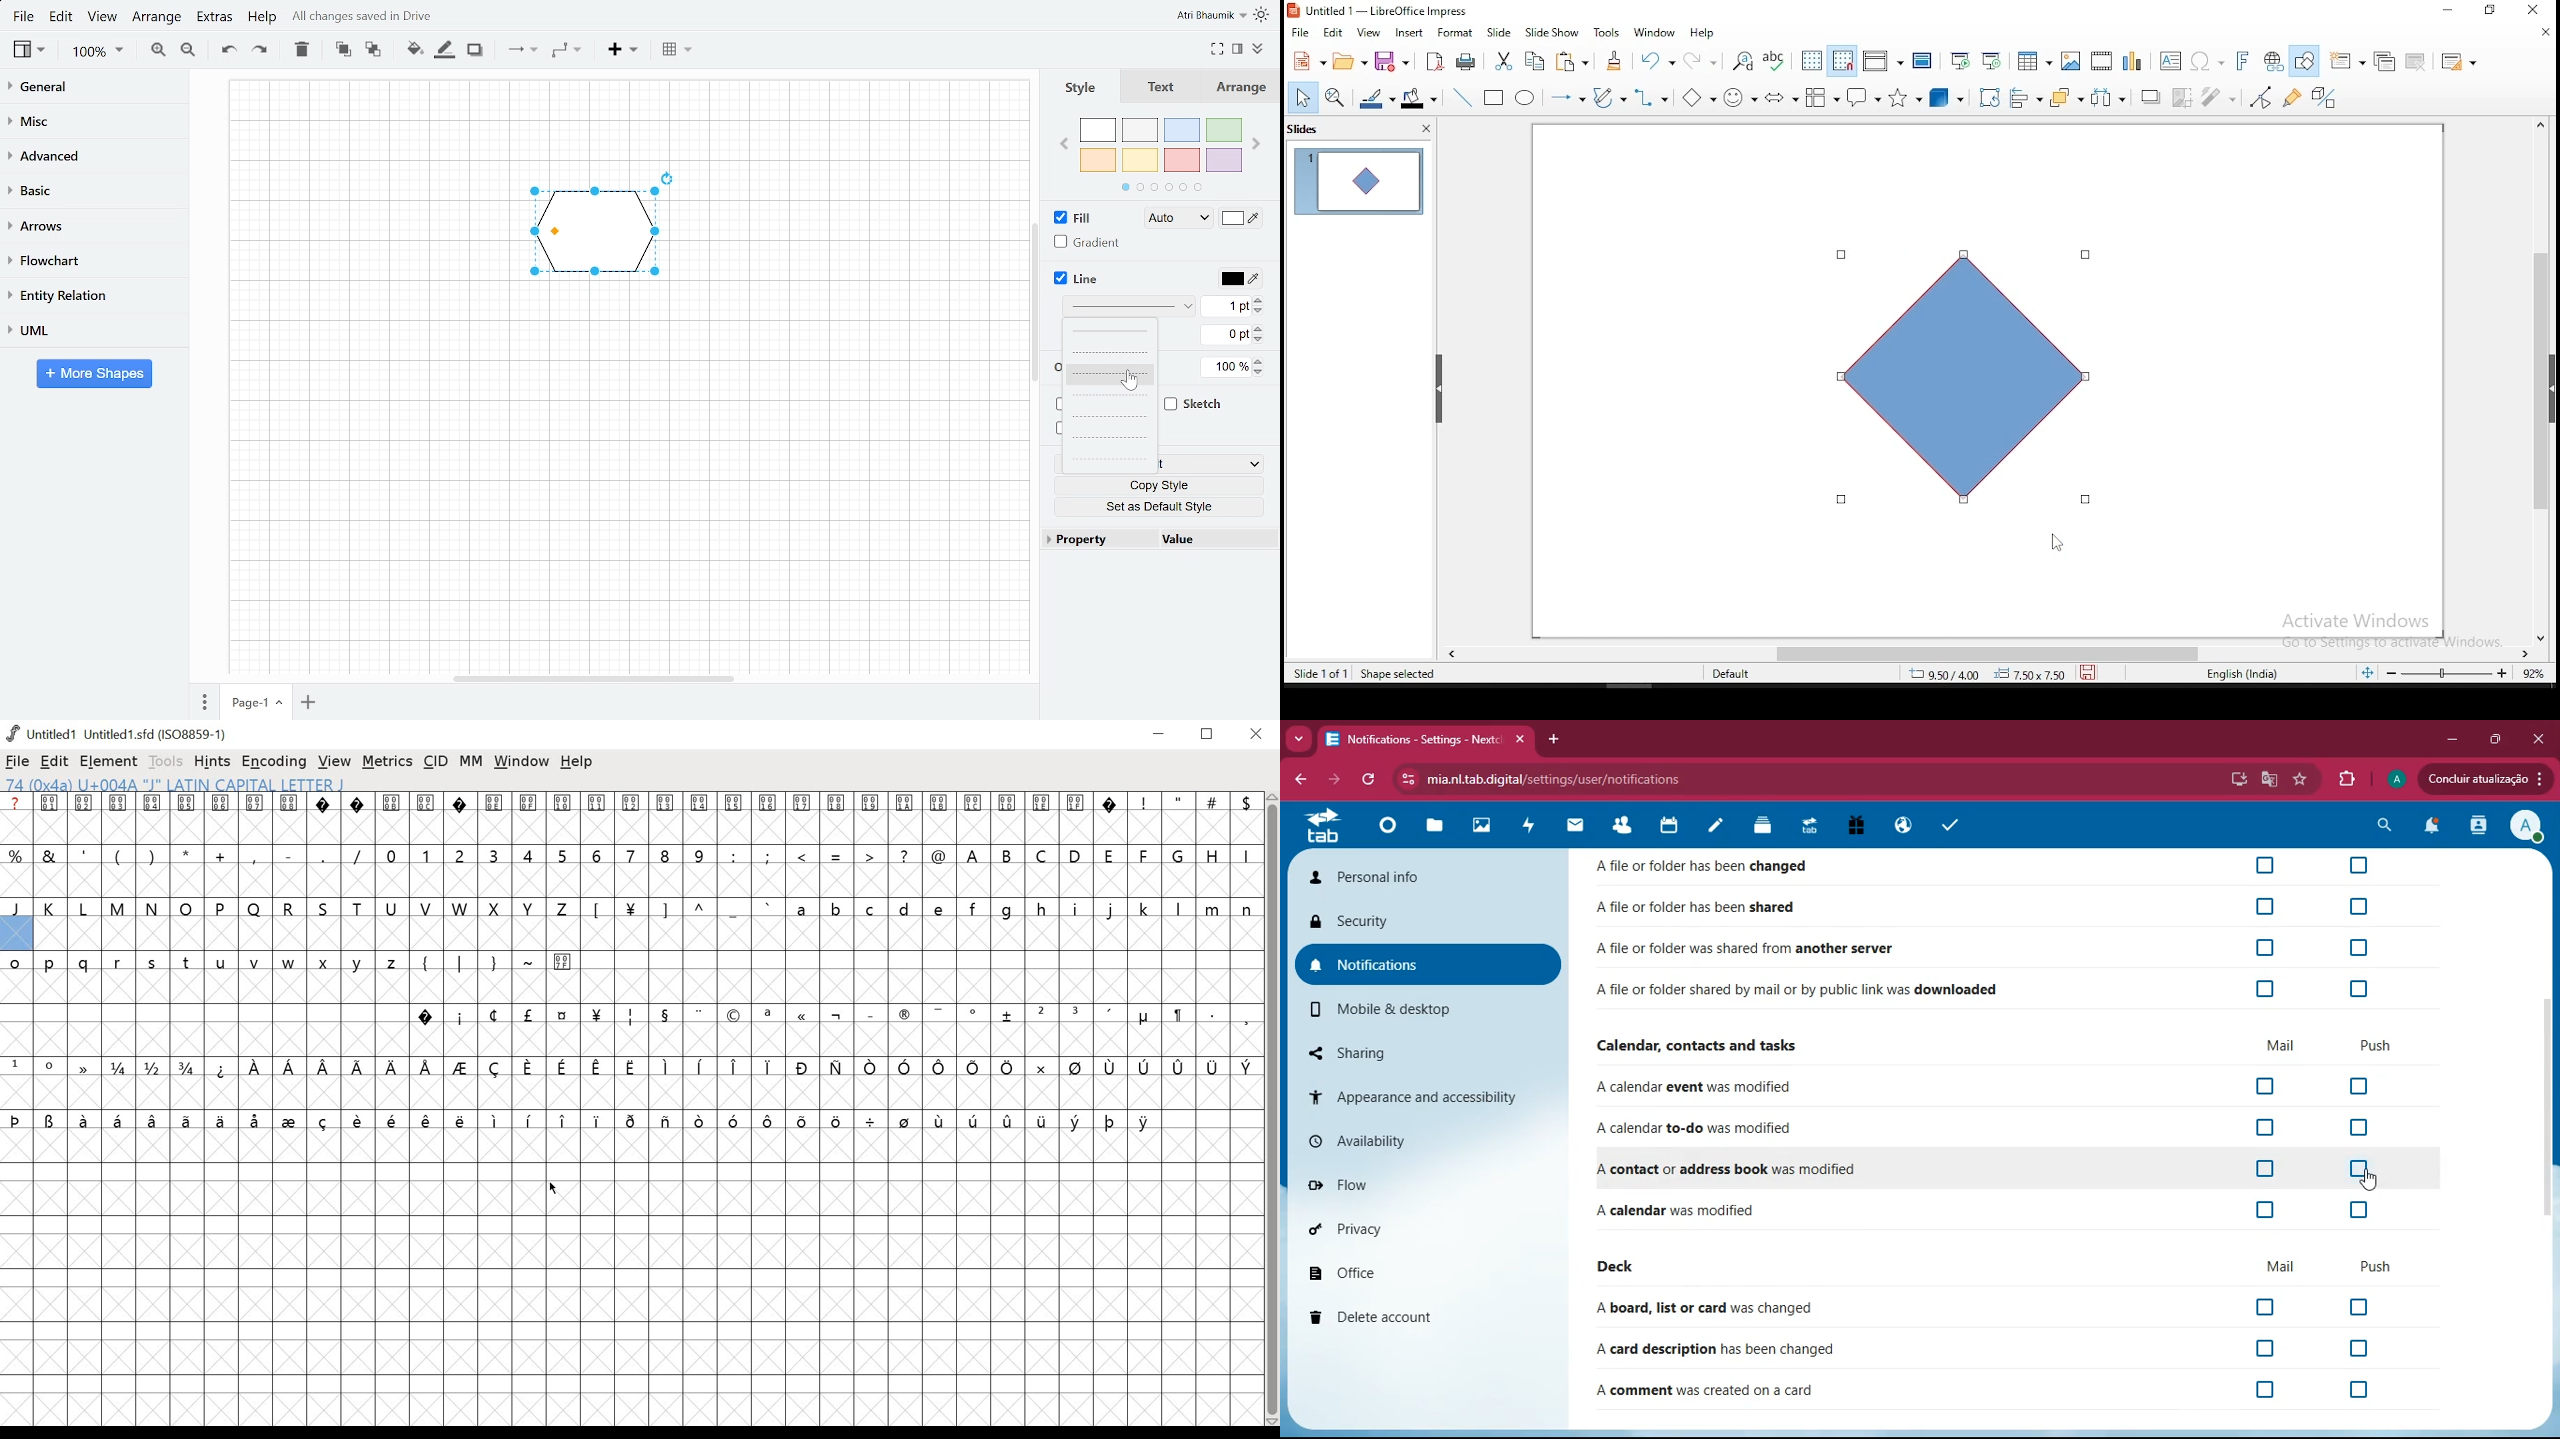 This screenshot has width=2576, height=1456. What do you see at coordinates (259, 50) in the screenshot?
I see `Redo` at bounding box center [259, 50].